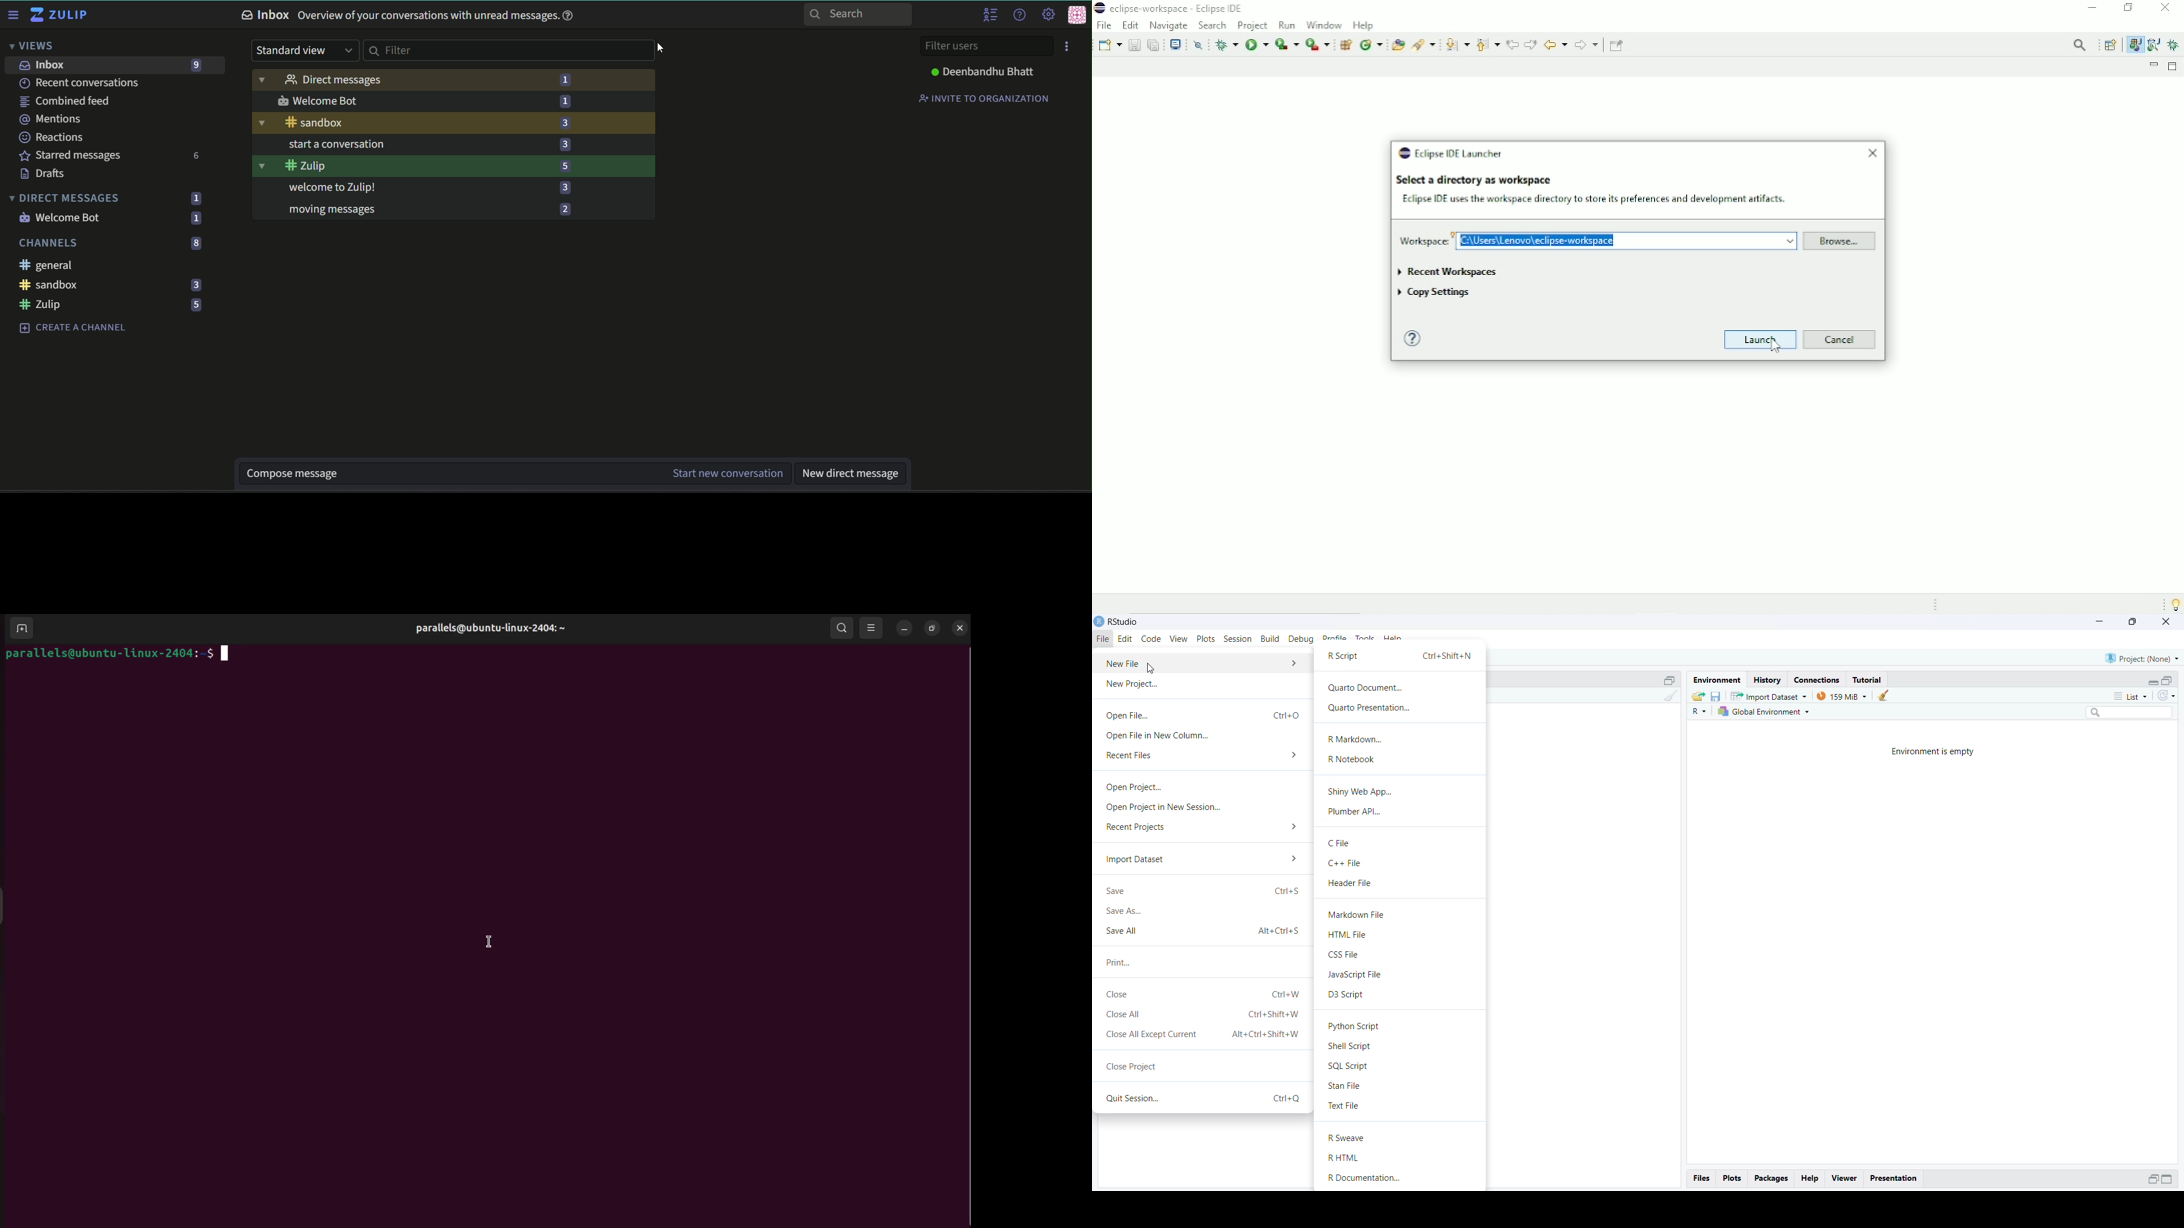 Image resolution: width=2184 pixels, height=1232 pixels. What do you see at coordinates (304, 51) in the screenshot?
I see `Standard view` at bounding box center [304, 51].